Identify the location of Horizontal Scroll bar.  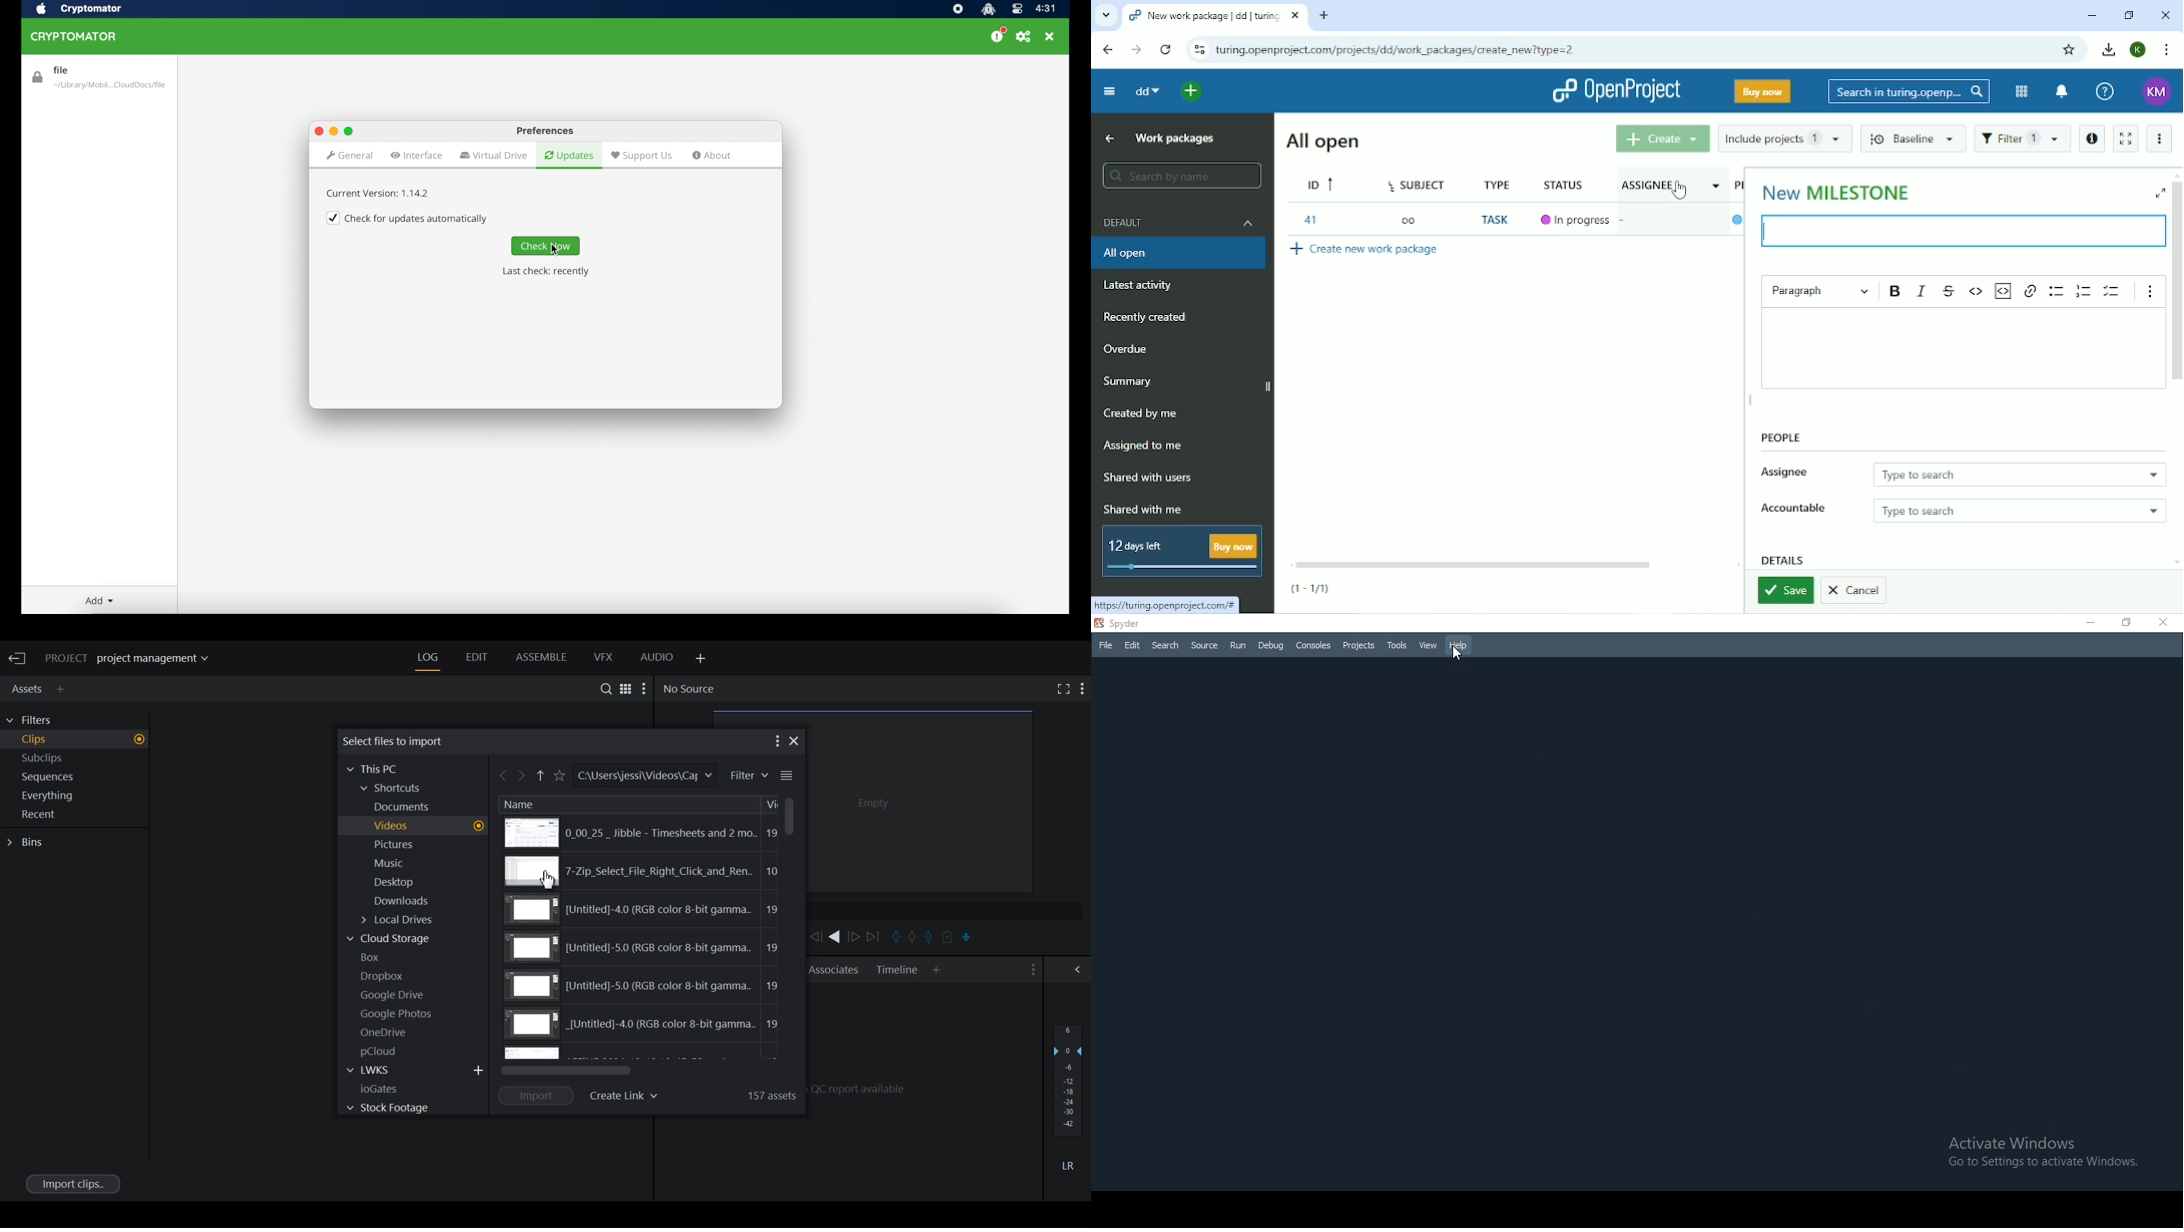
(567, 1070).